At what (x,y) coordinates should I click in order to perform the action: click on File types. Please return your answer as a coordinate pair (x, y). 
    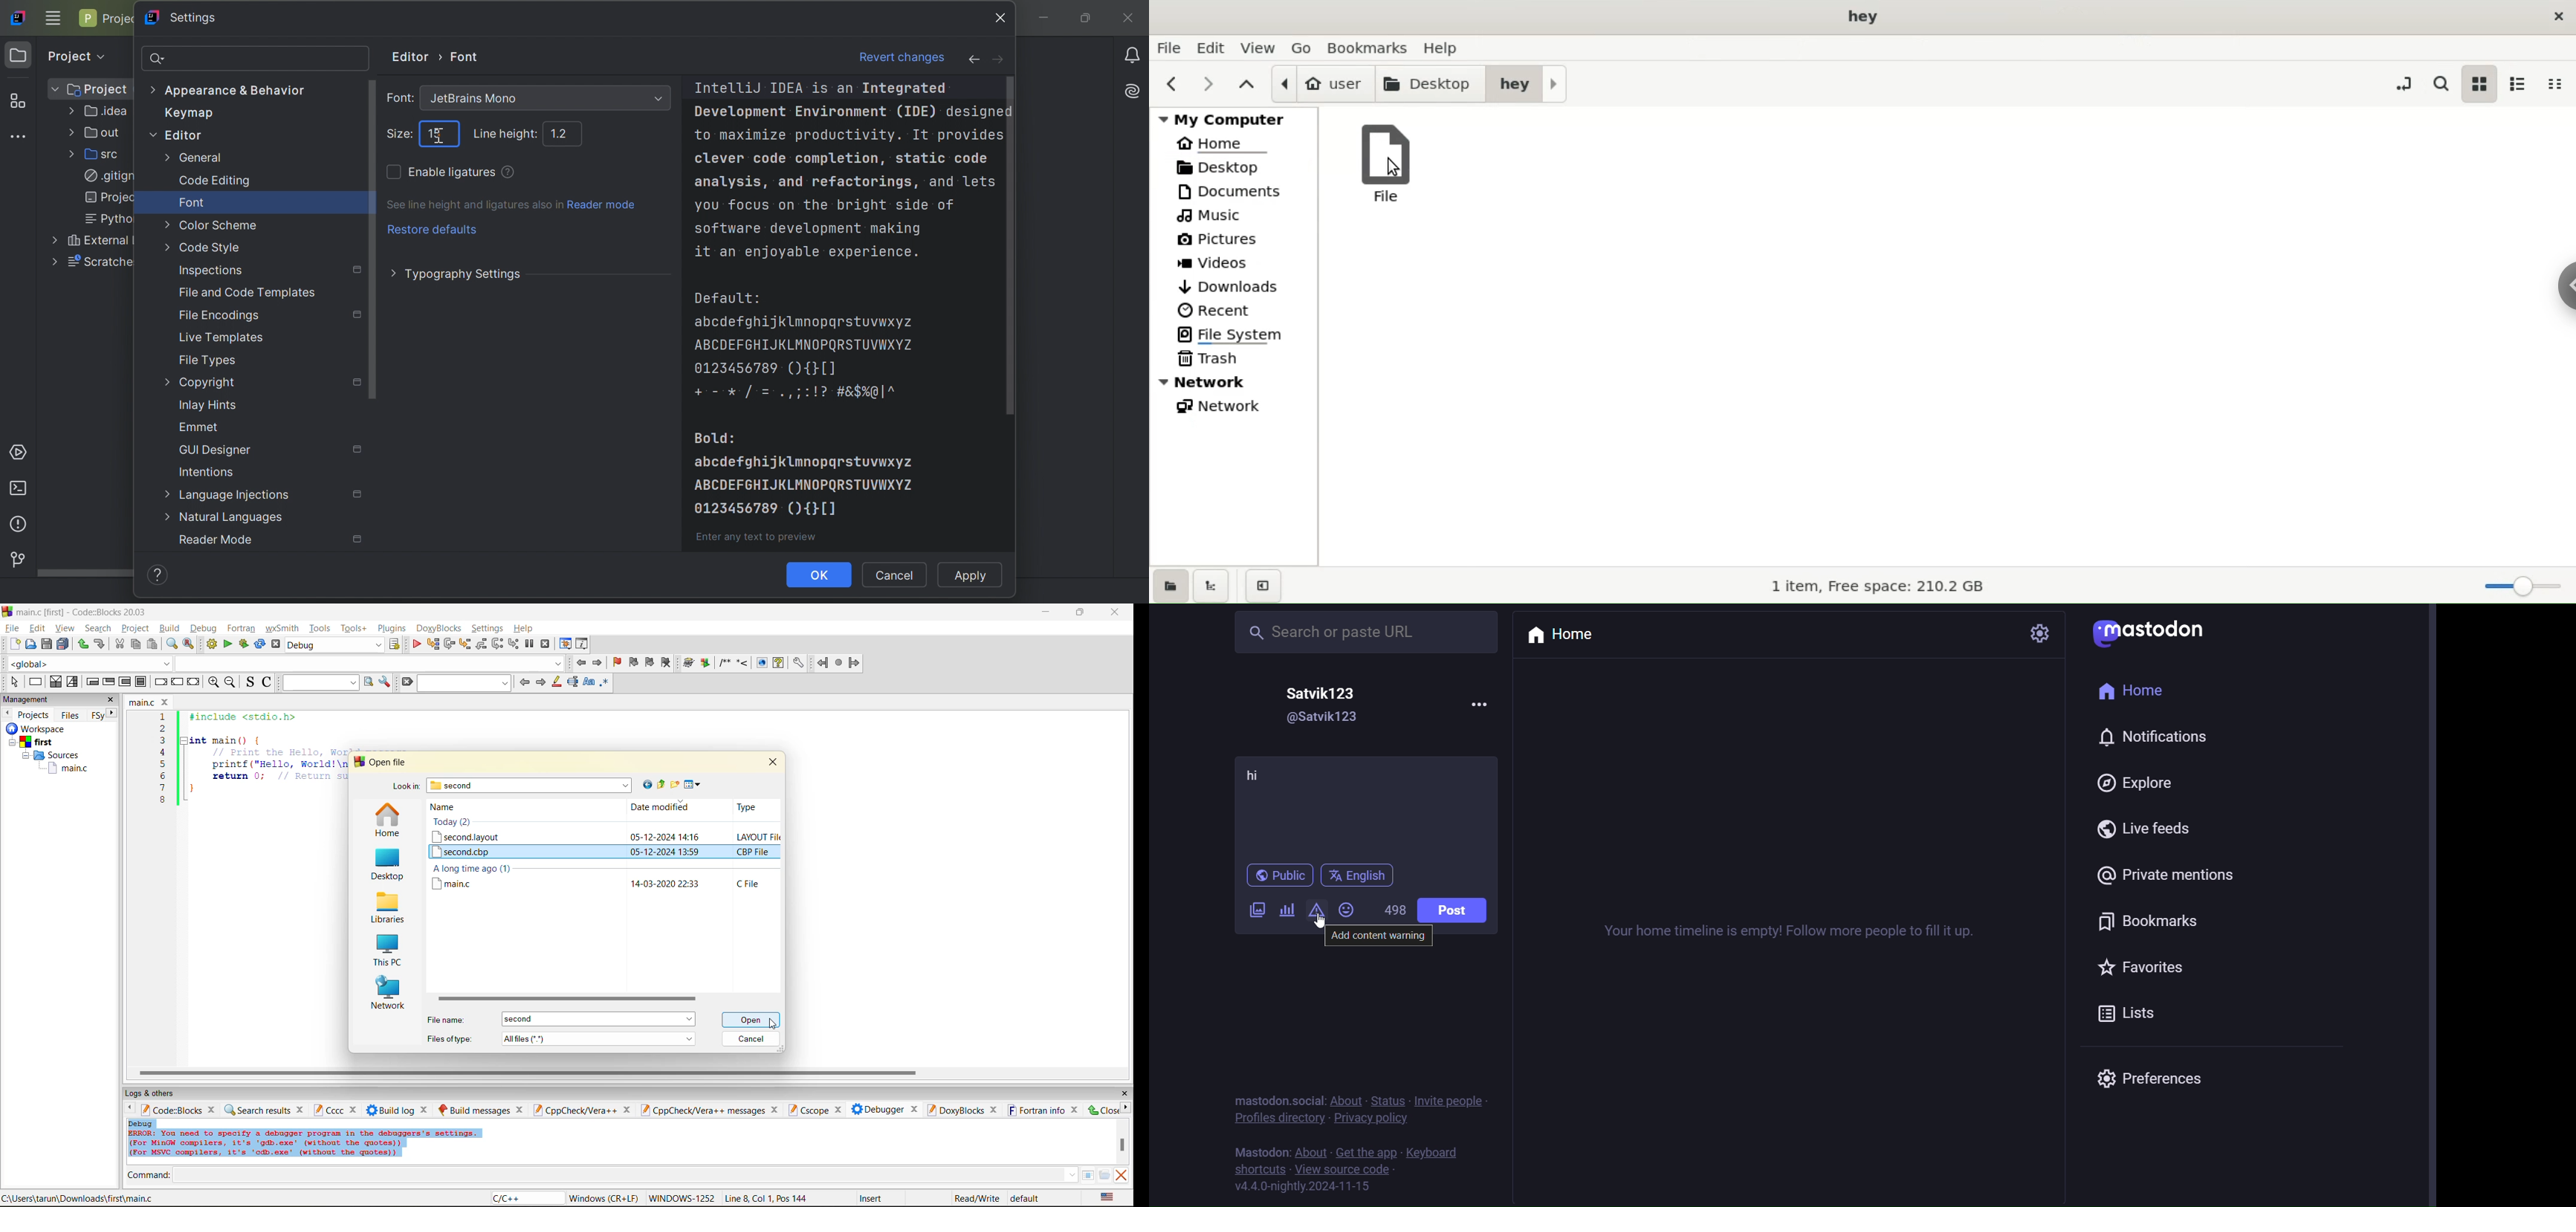
    Looking at the image, I should click on (209, 360).